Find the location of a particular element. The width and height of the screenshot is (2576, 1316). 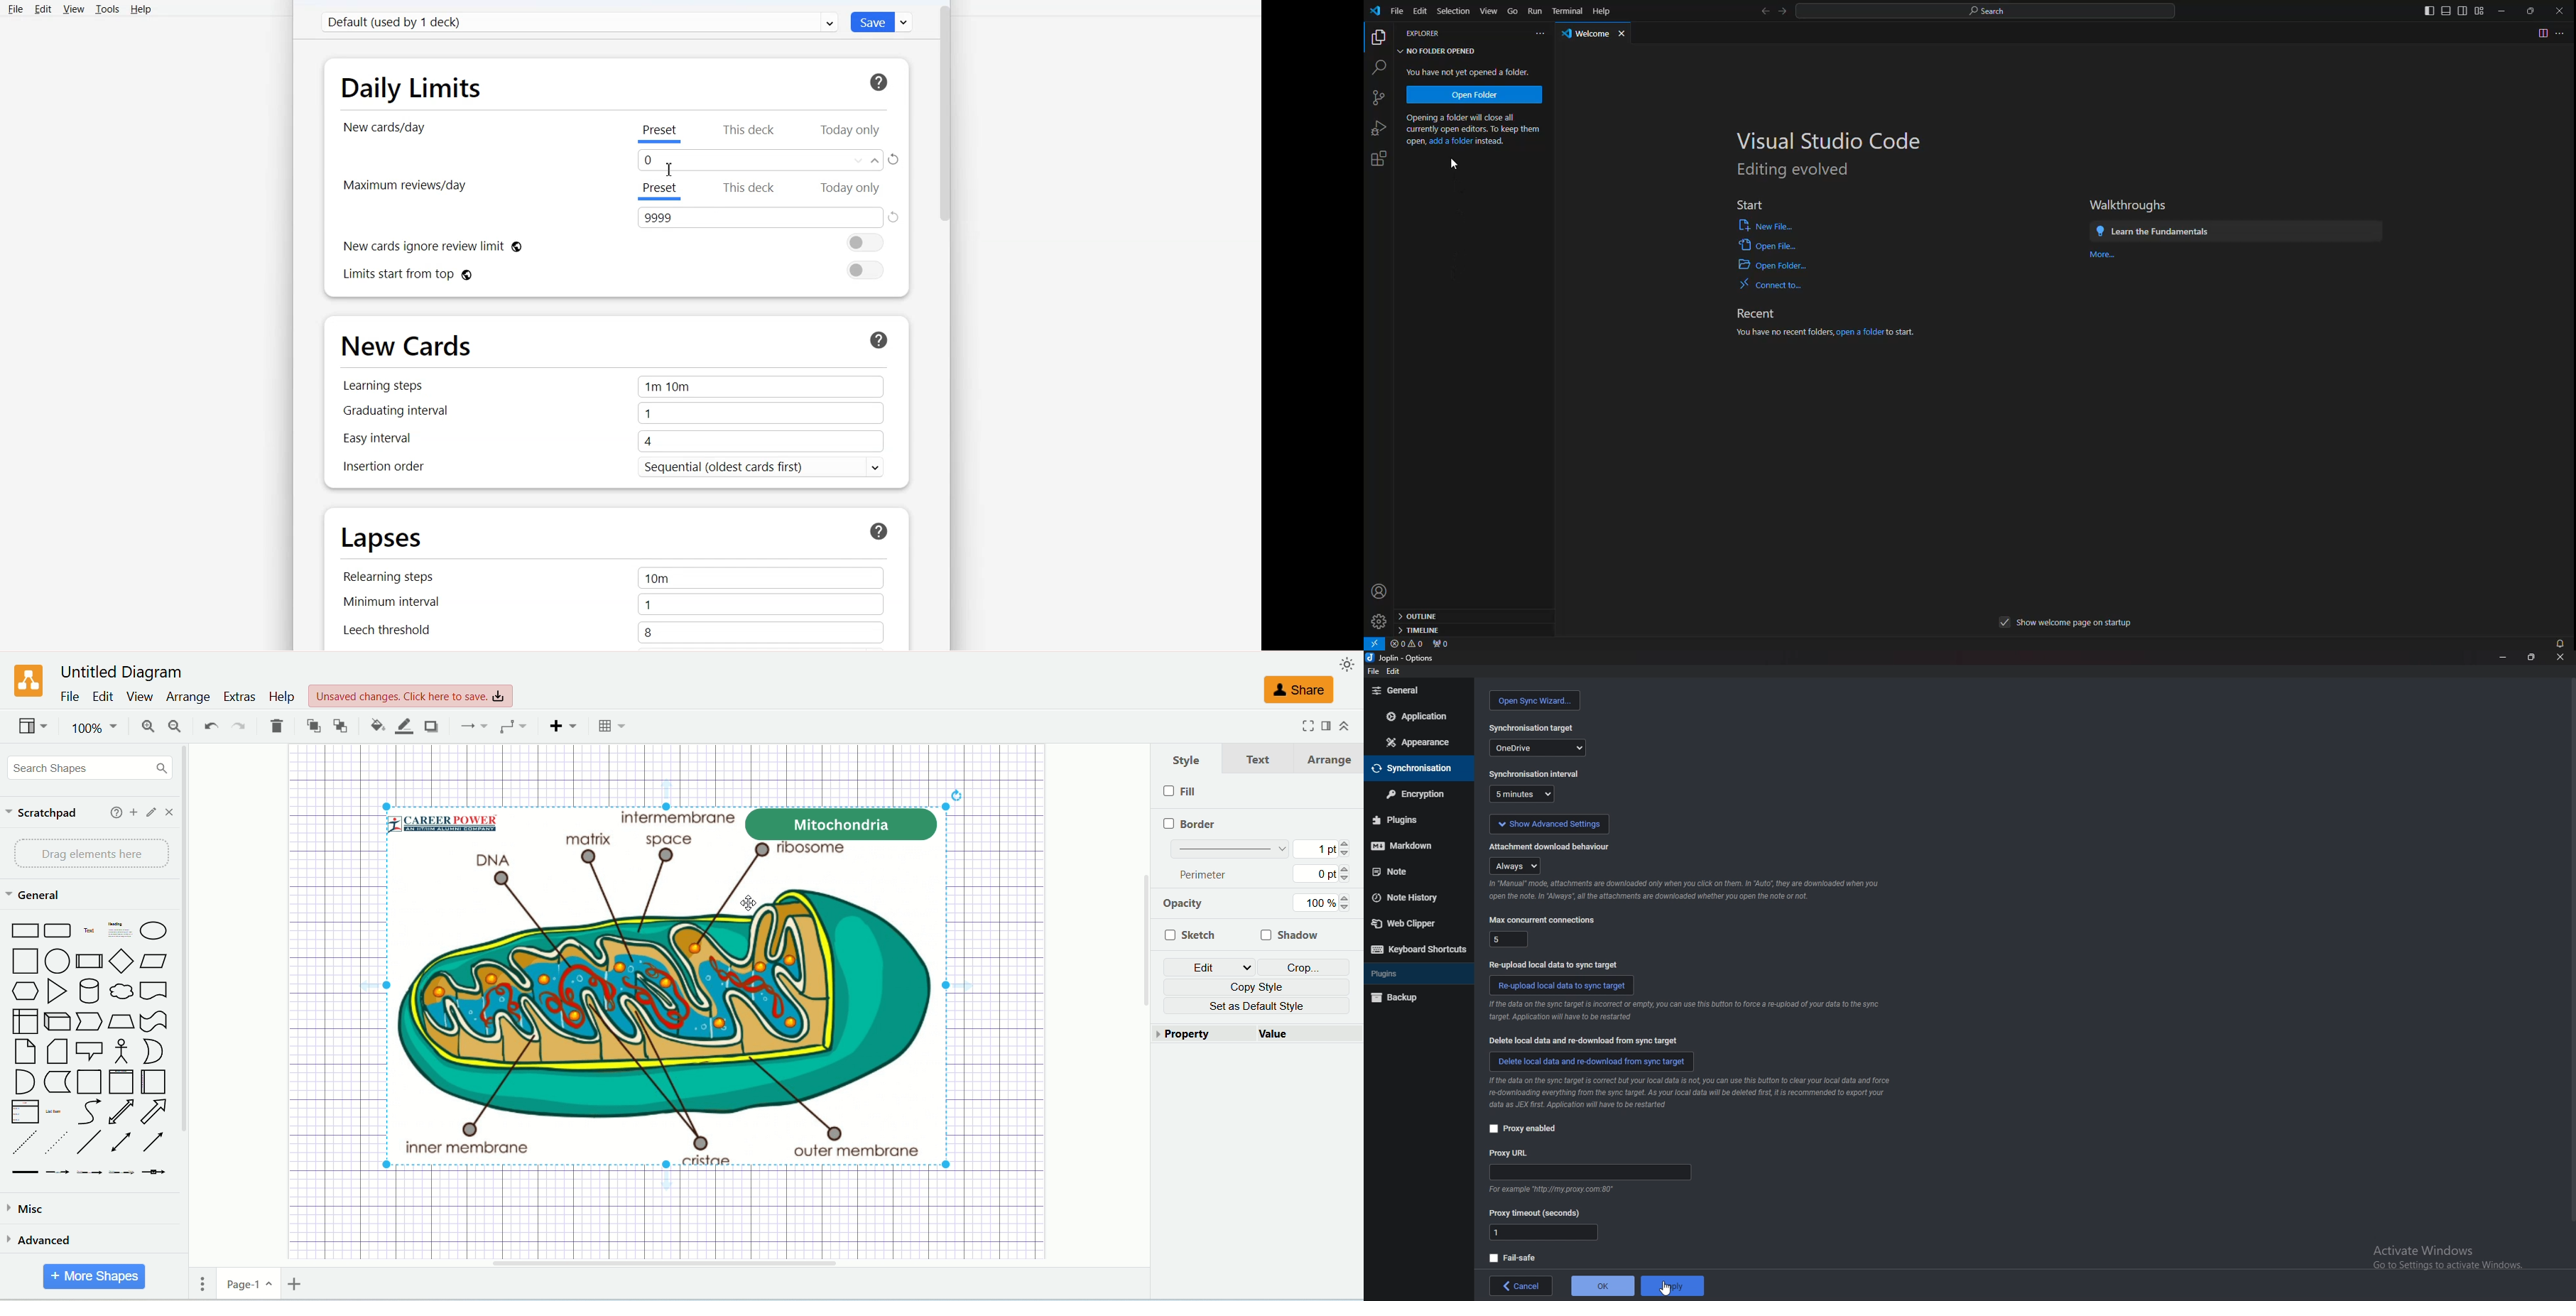

Cursor is located at coordinates (669, 169).